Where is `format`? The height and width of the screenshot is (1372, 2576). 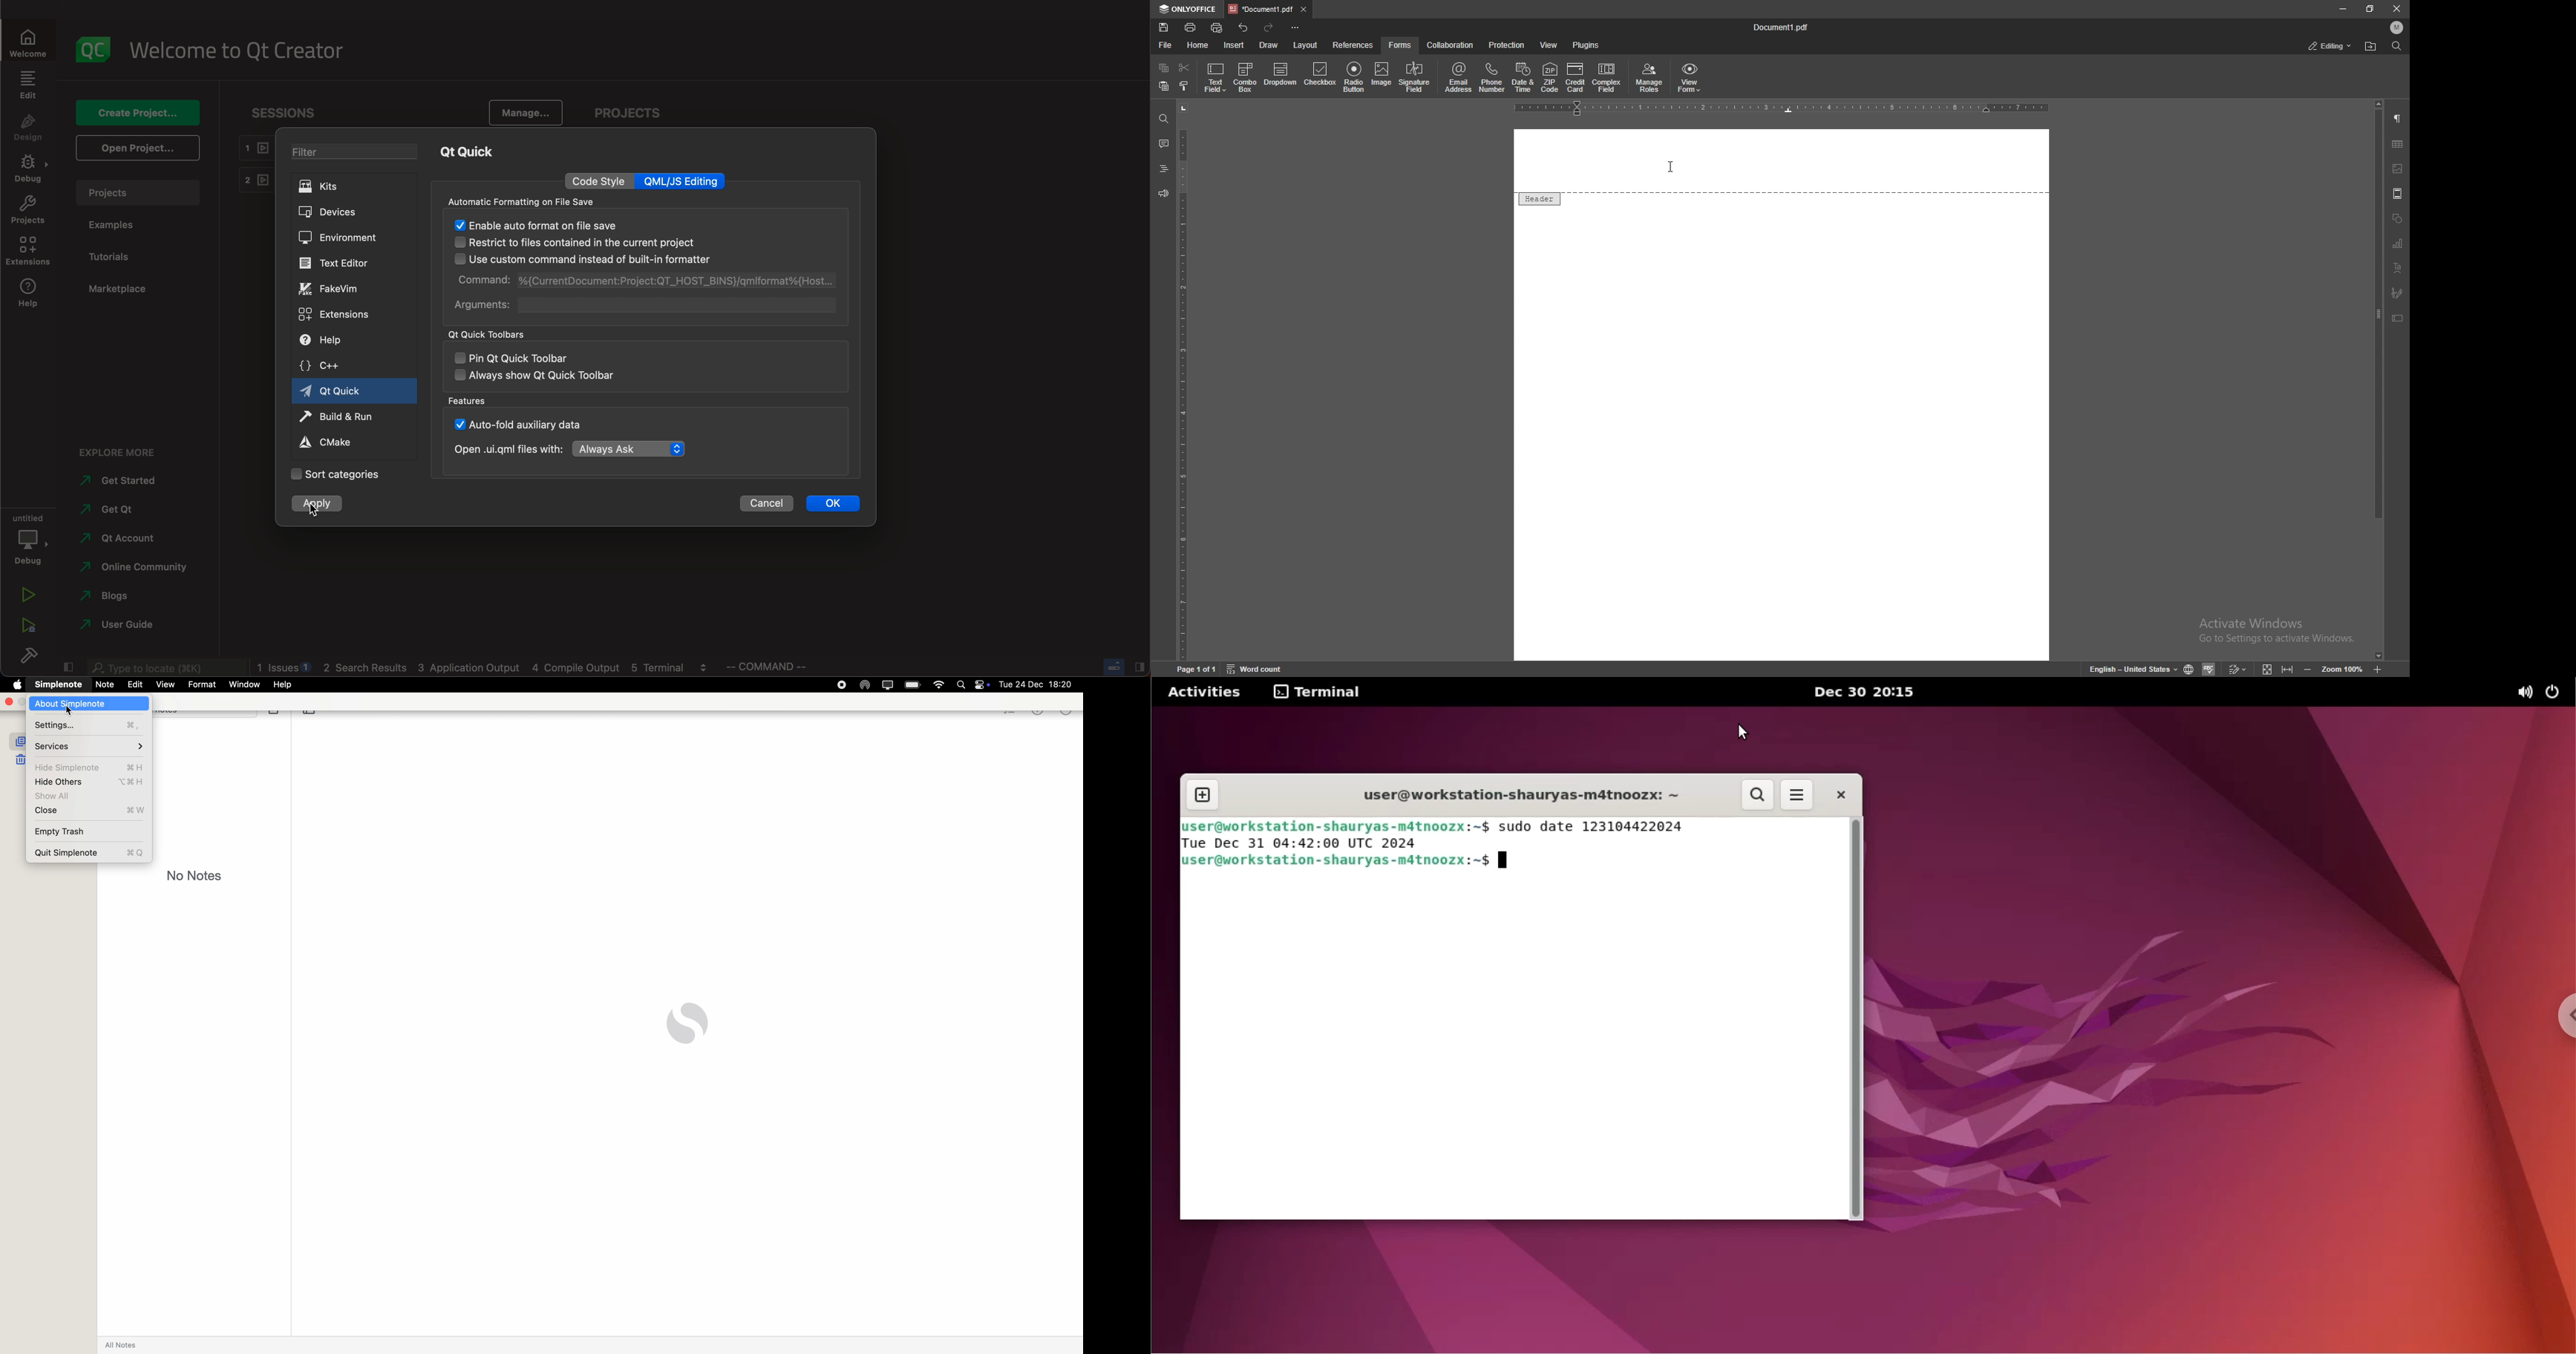
format is located at coordinates (202, 684).